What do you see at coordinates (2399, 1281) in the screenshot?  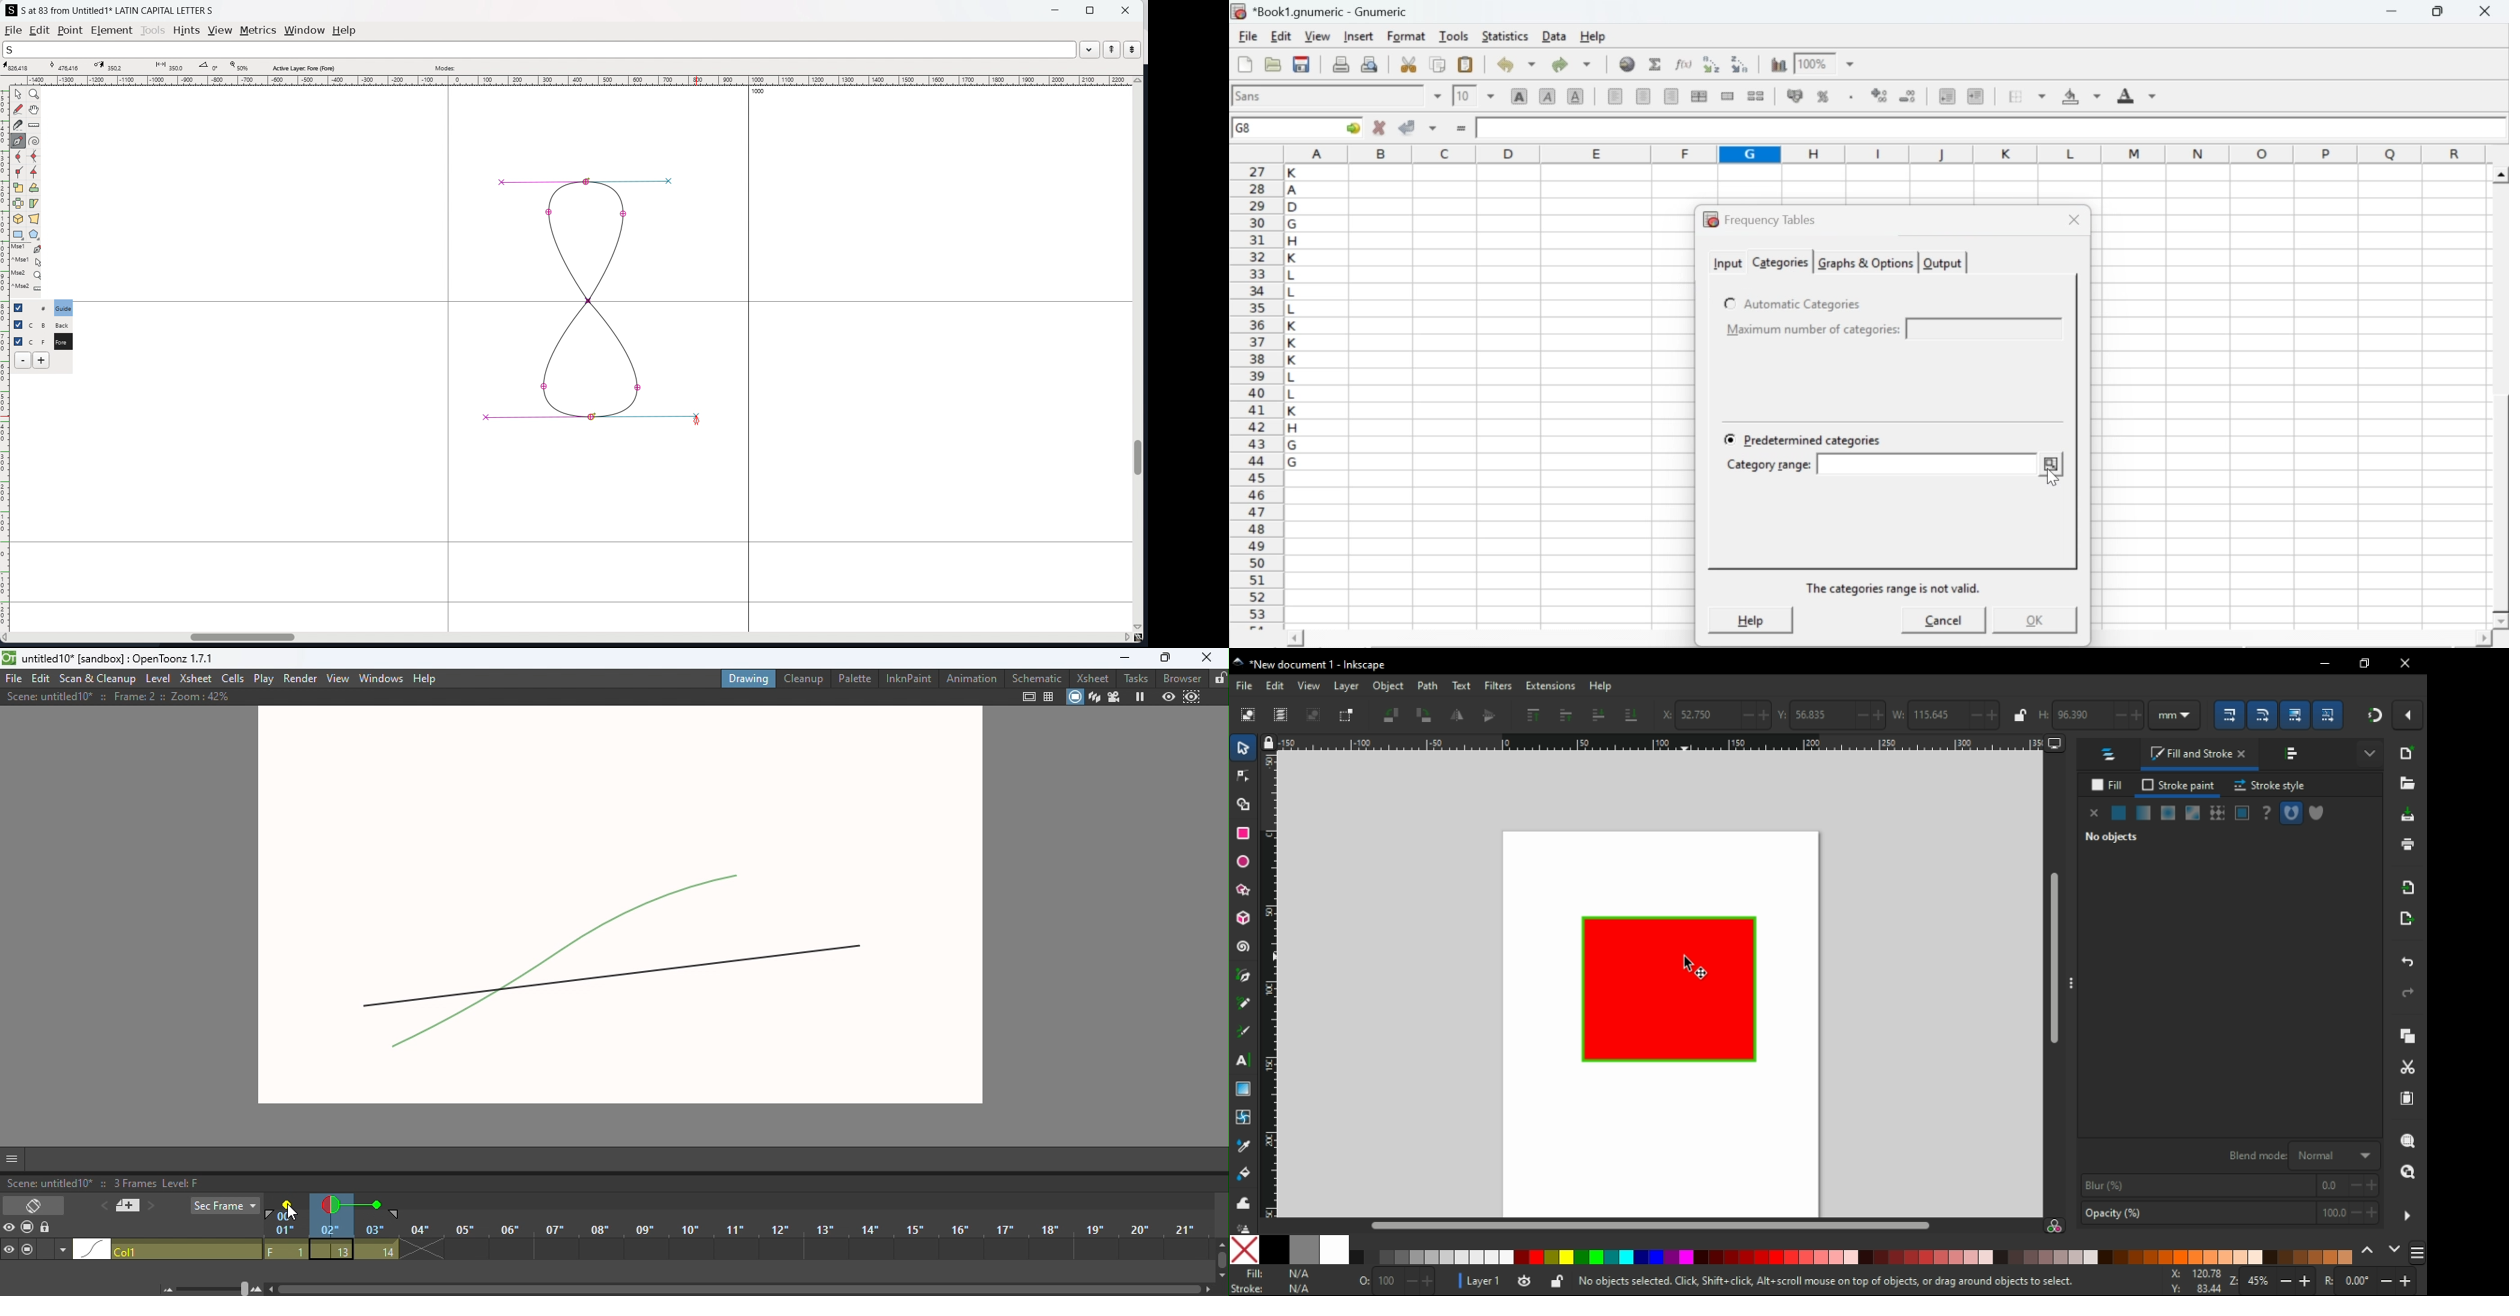 I see `increase/decrease` at bounding box center [2399, 1281].